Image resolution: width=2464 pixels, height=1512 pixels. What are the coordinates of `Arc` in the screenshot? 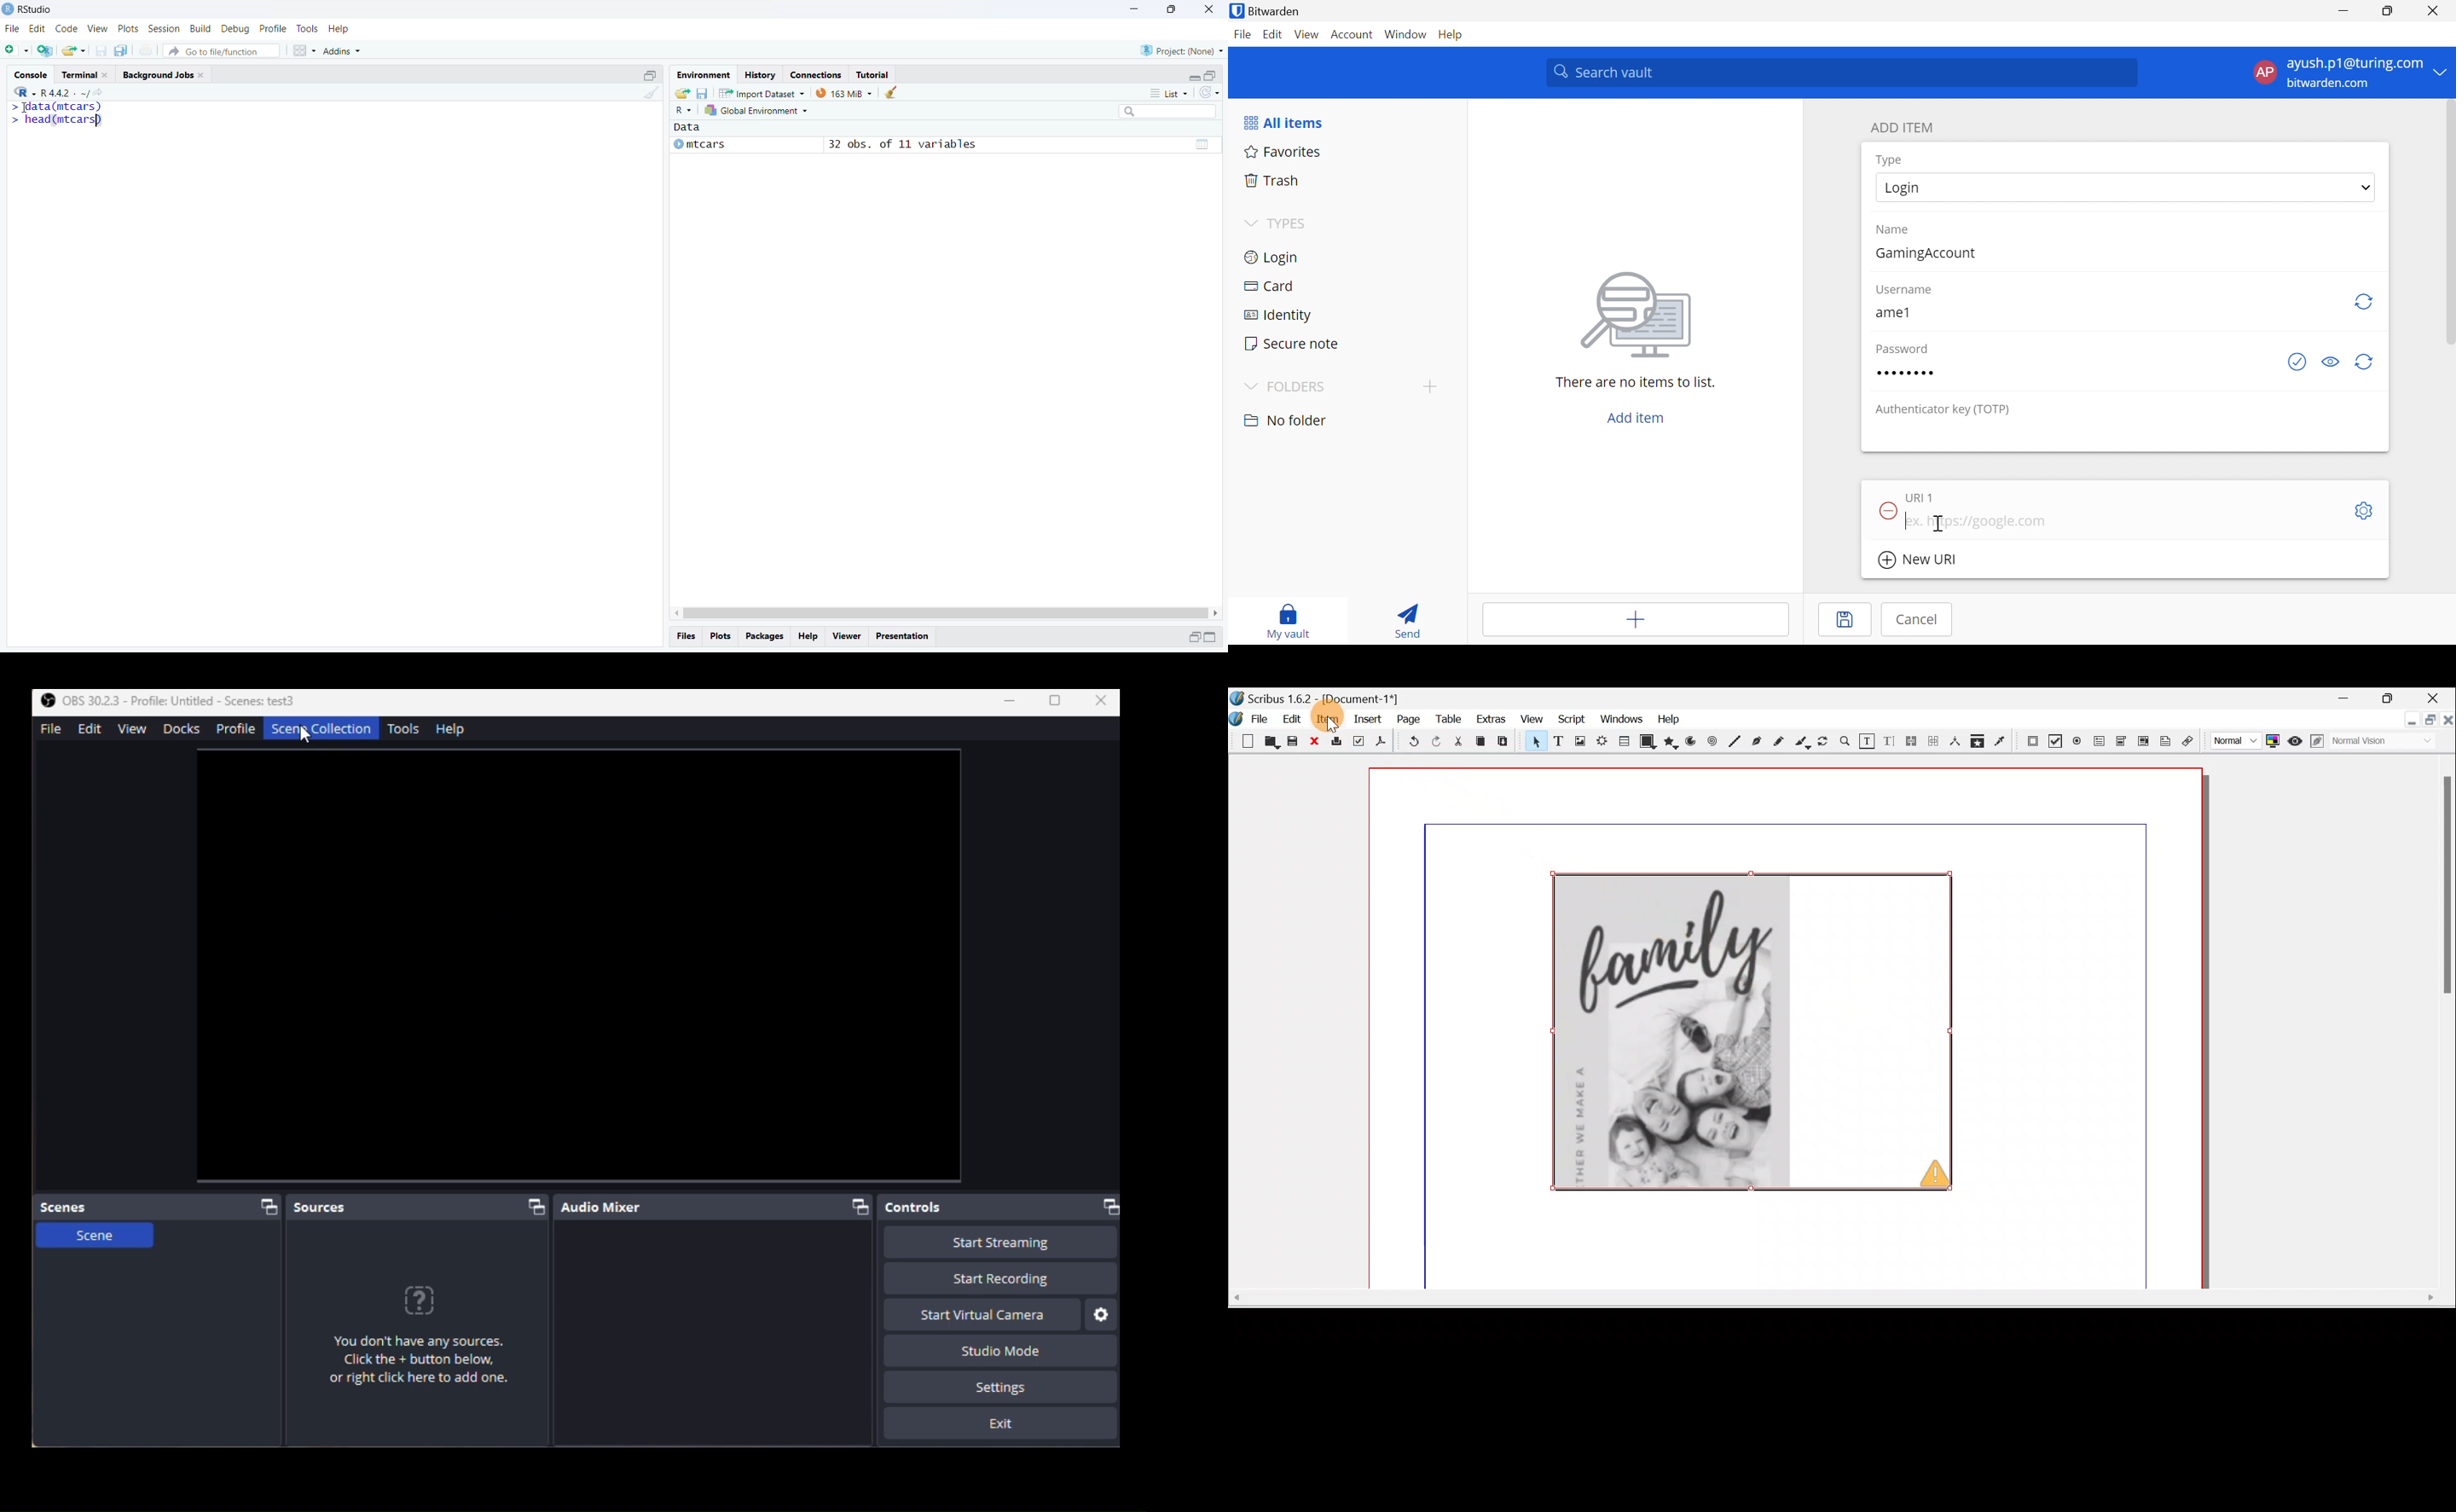 It's located at (1694, 743).